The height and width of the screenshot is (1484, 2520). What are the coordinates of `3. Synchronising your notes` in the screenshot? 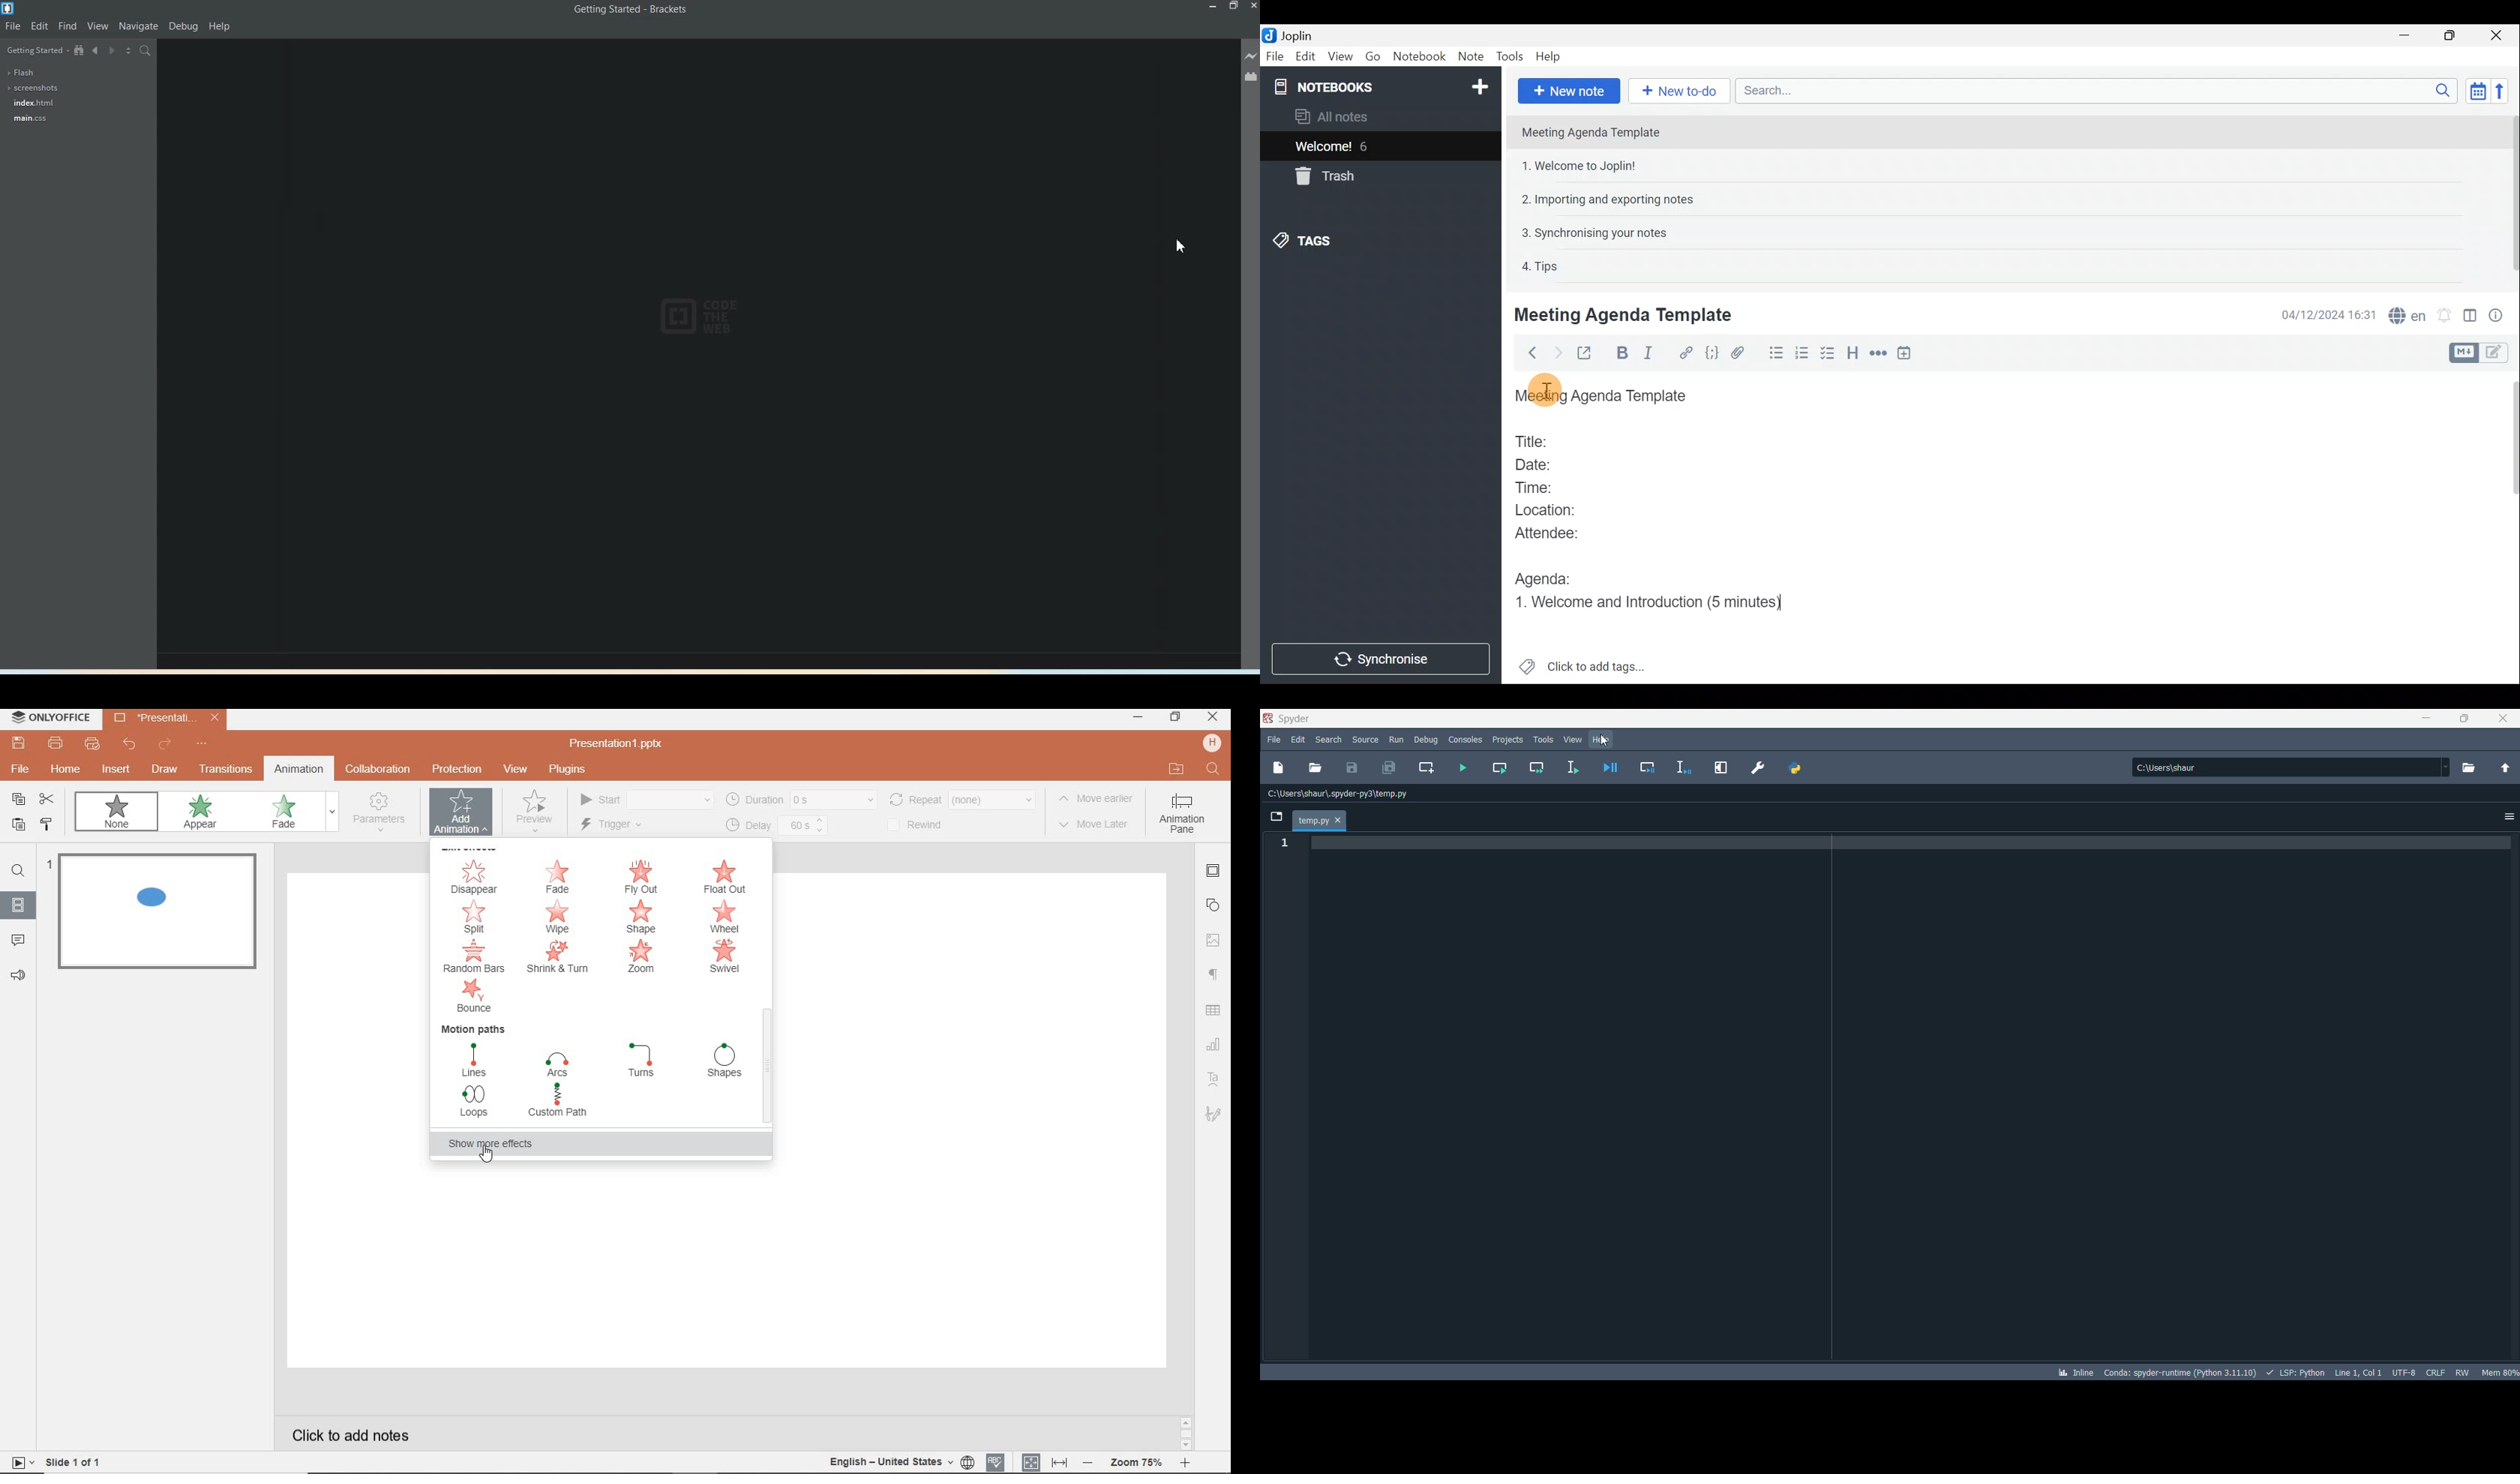 It's located at (1594, 232).